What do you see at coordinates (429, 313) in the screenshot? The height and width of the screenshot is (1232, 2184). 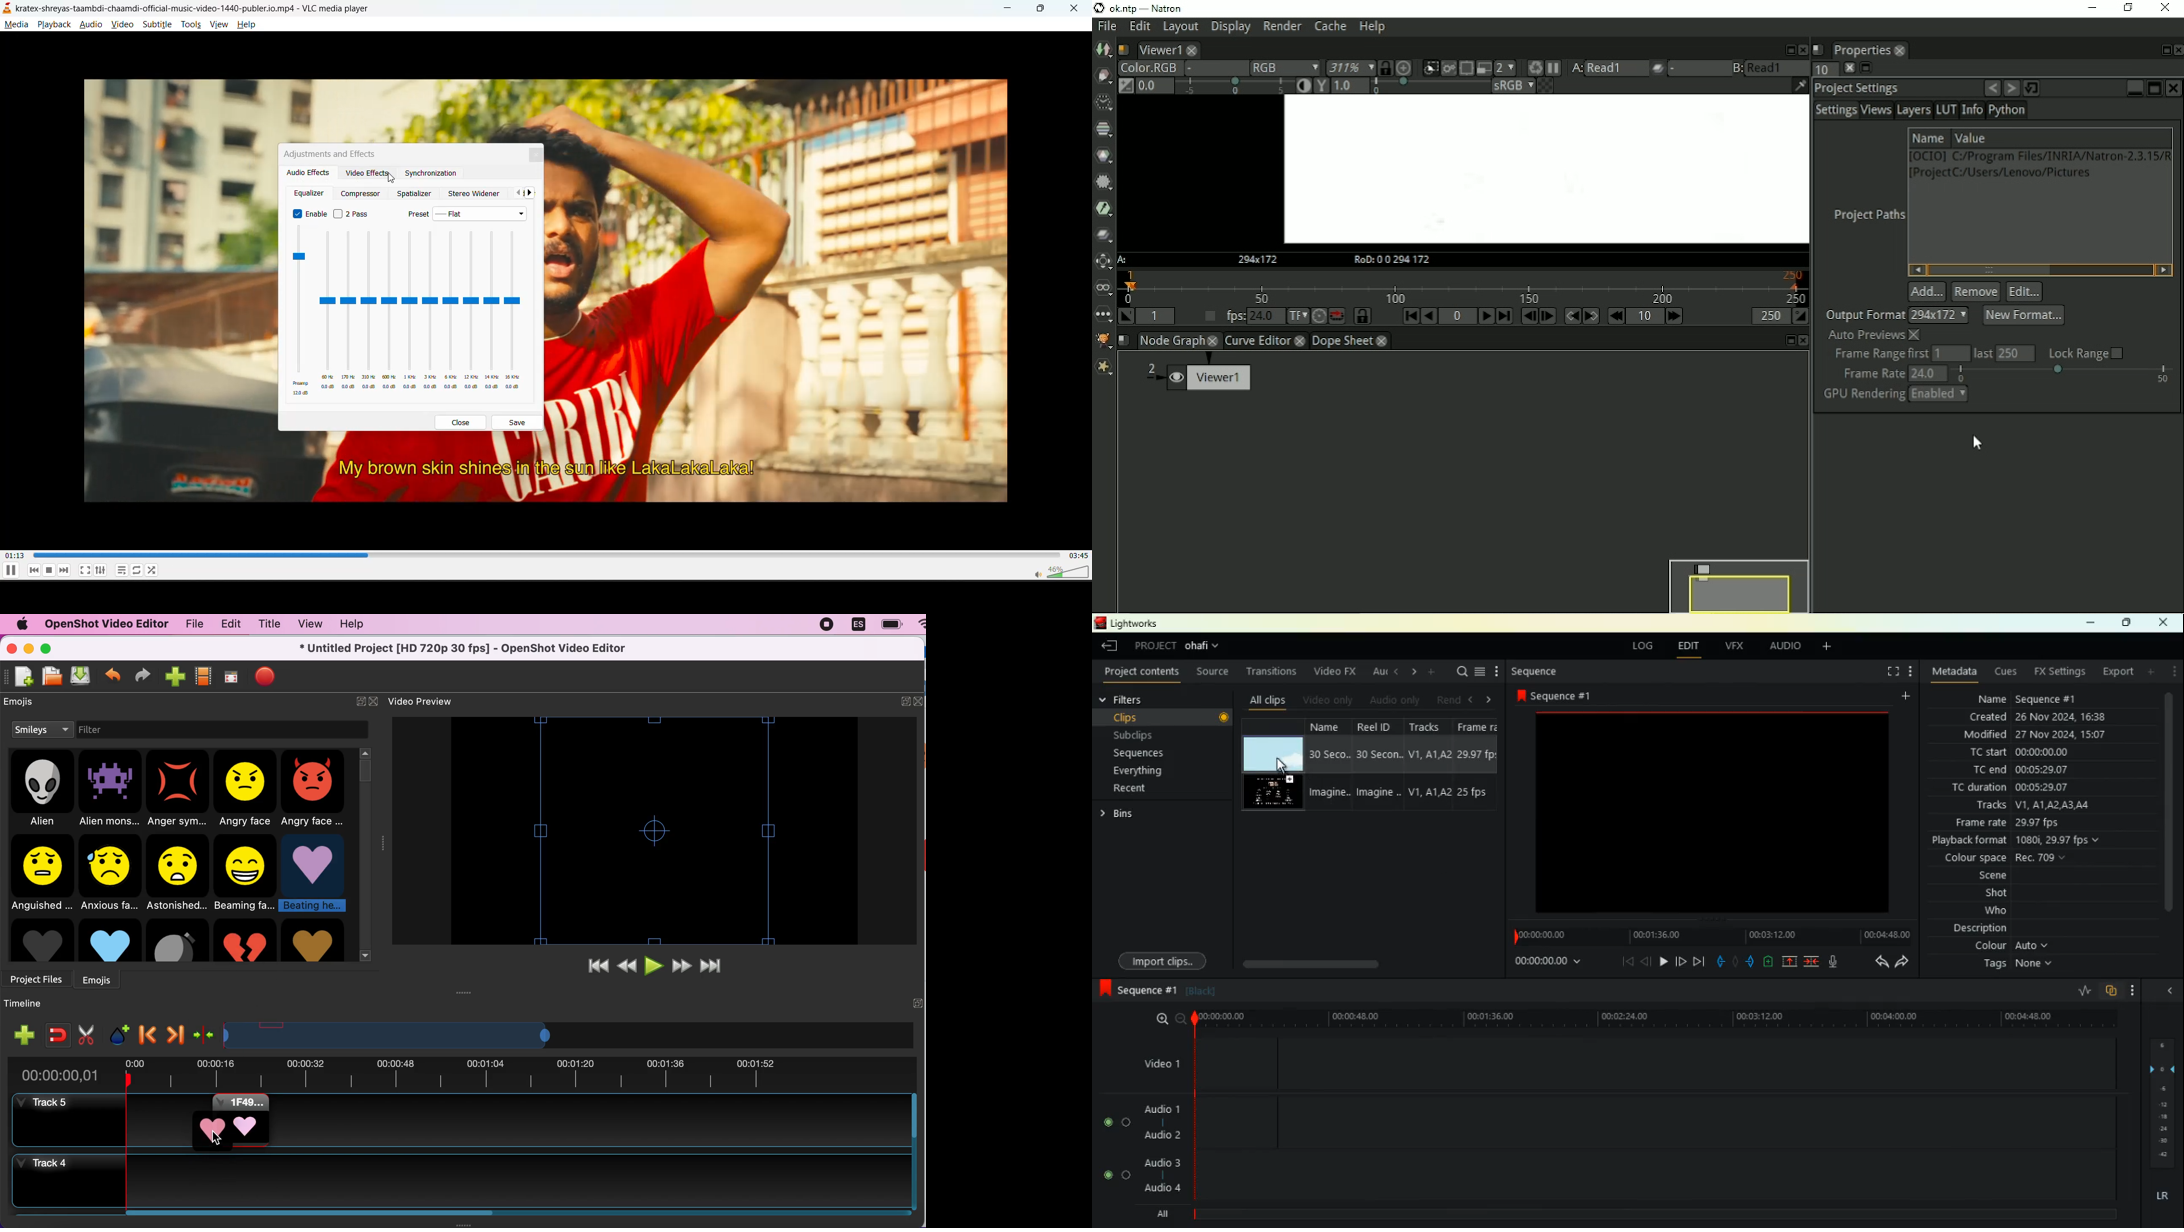 I see `` at bounding box center [429, 313].